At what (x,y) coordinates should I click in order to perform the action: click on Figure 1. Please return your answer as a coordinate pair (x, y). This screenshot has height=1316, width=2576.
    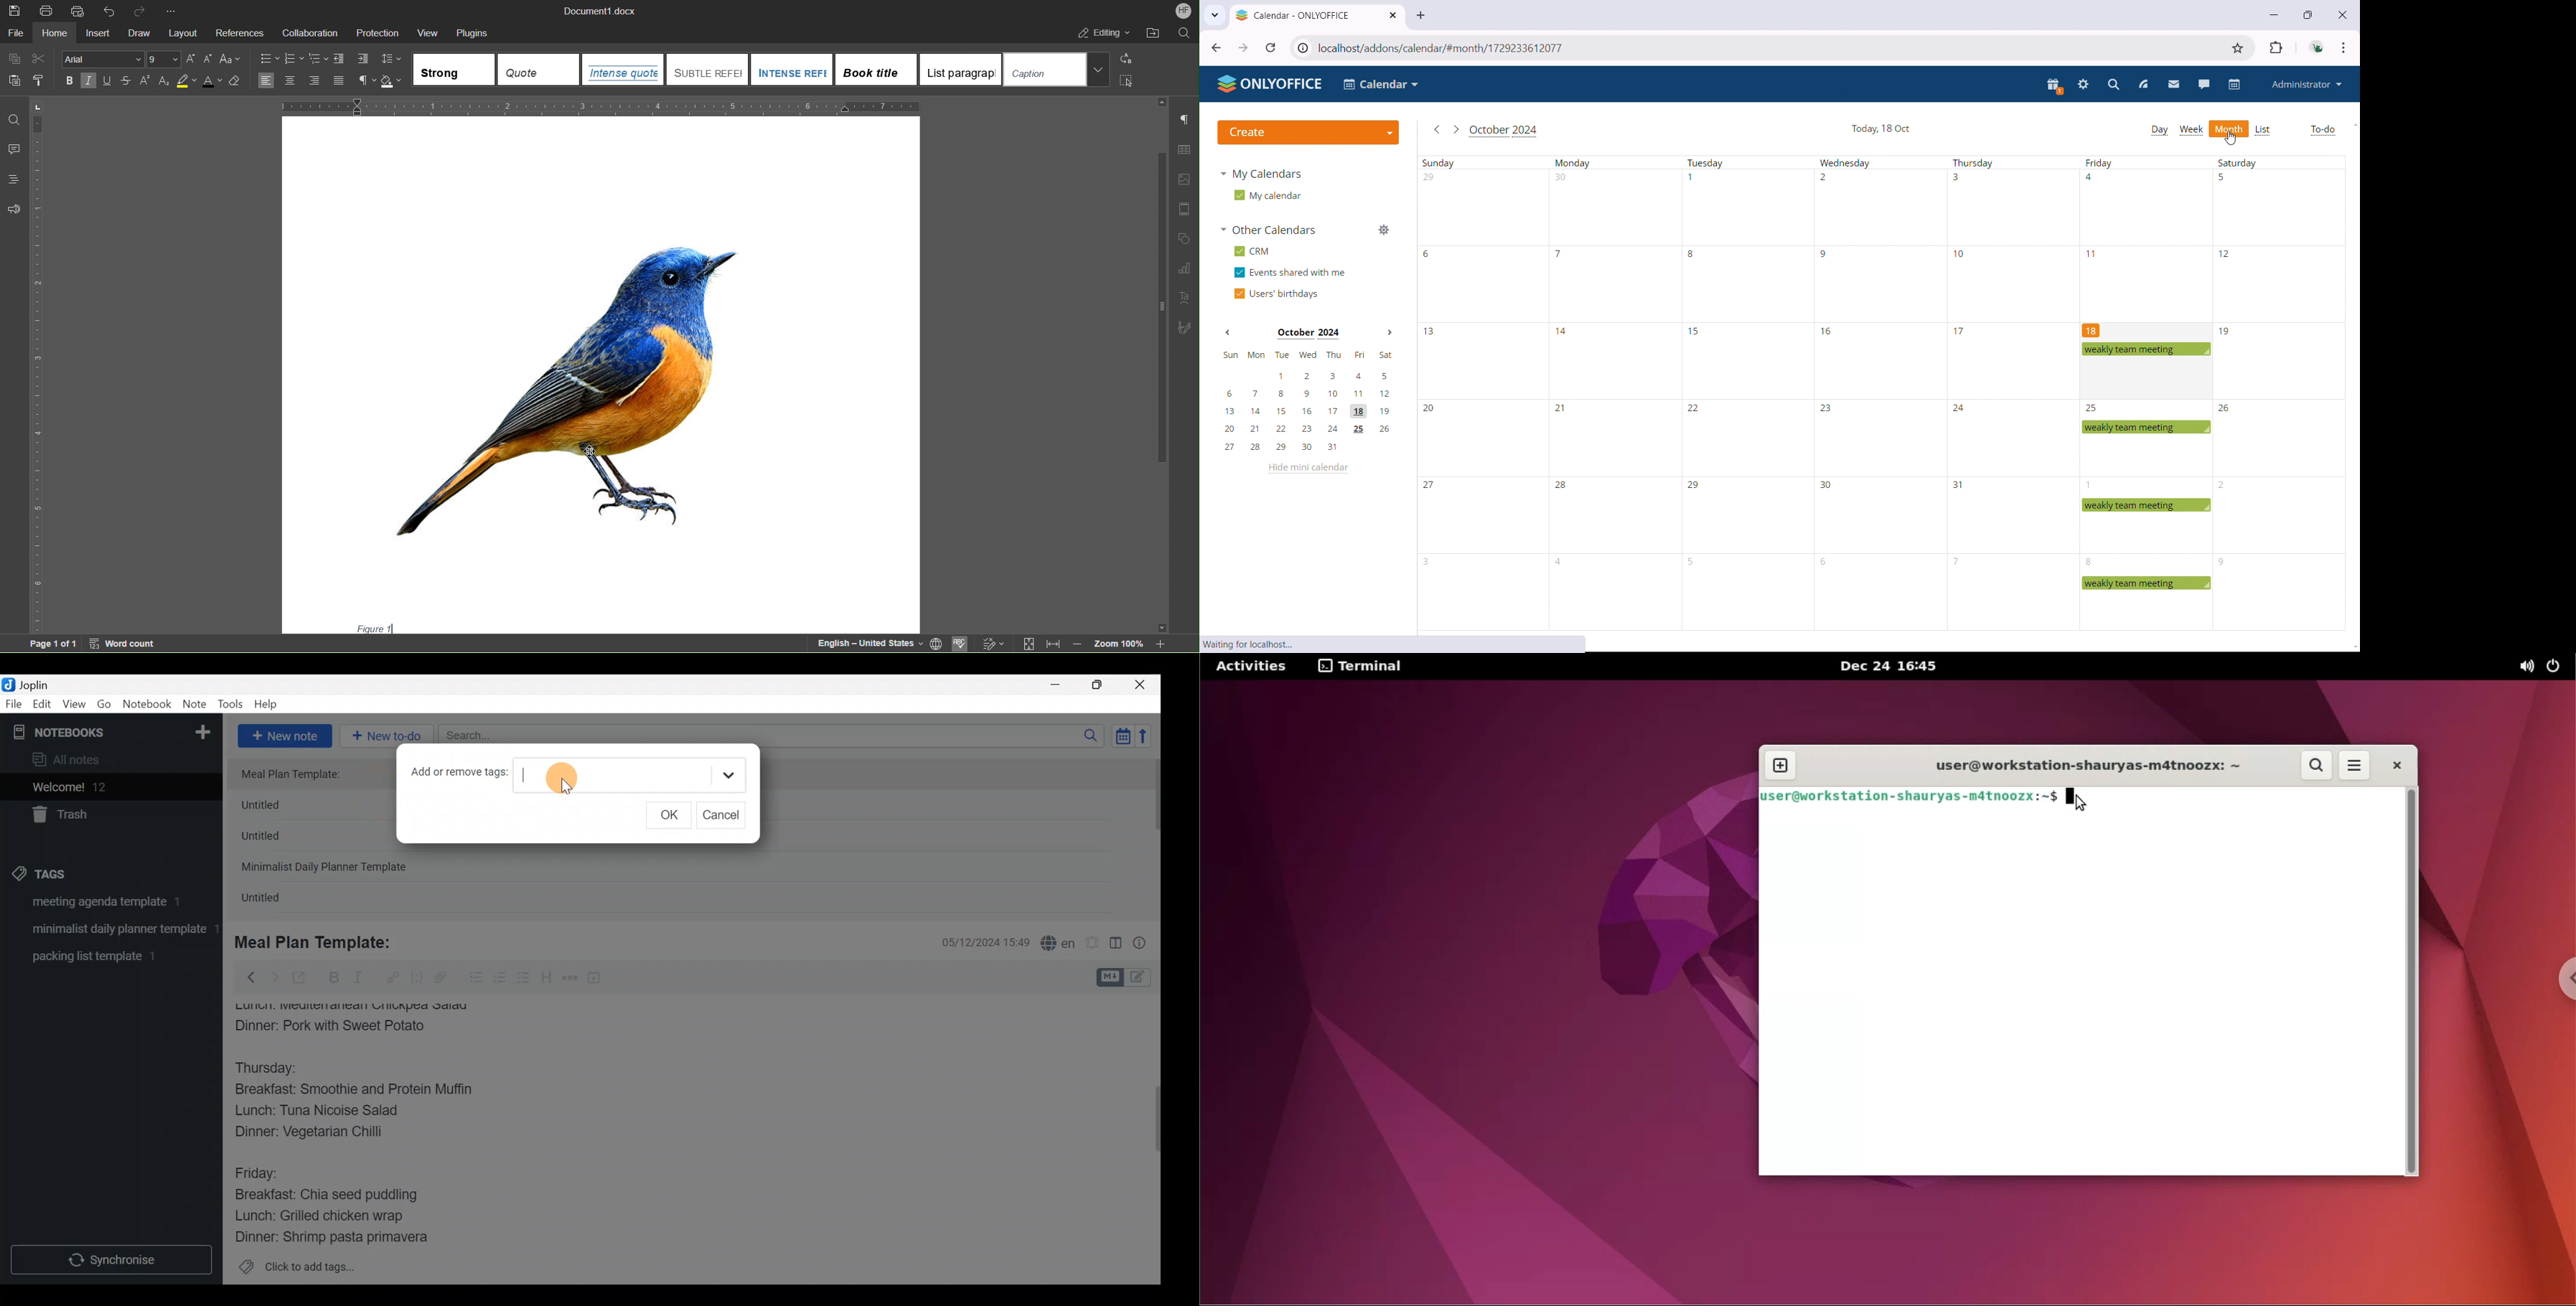
    Looking at the image, I should click on (371, 626).